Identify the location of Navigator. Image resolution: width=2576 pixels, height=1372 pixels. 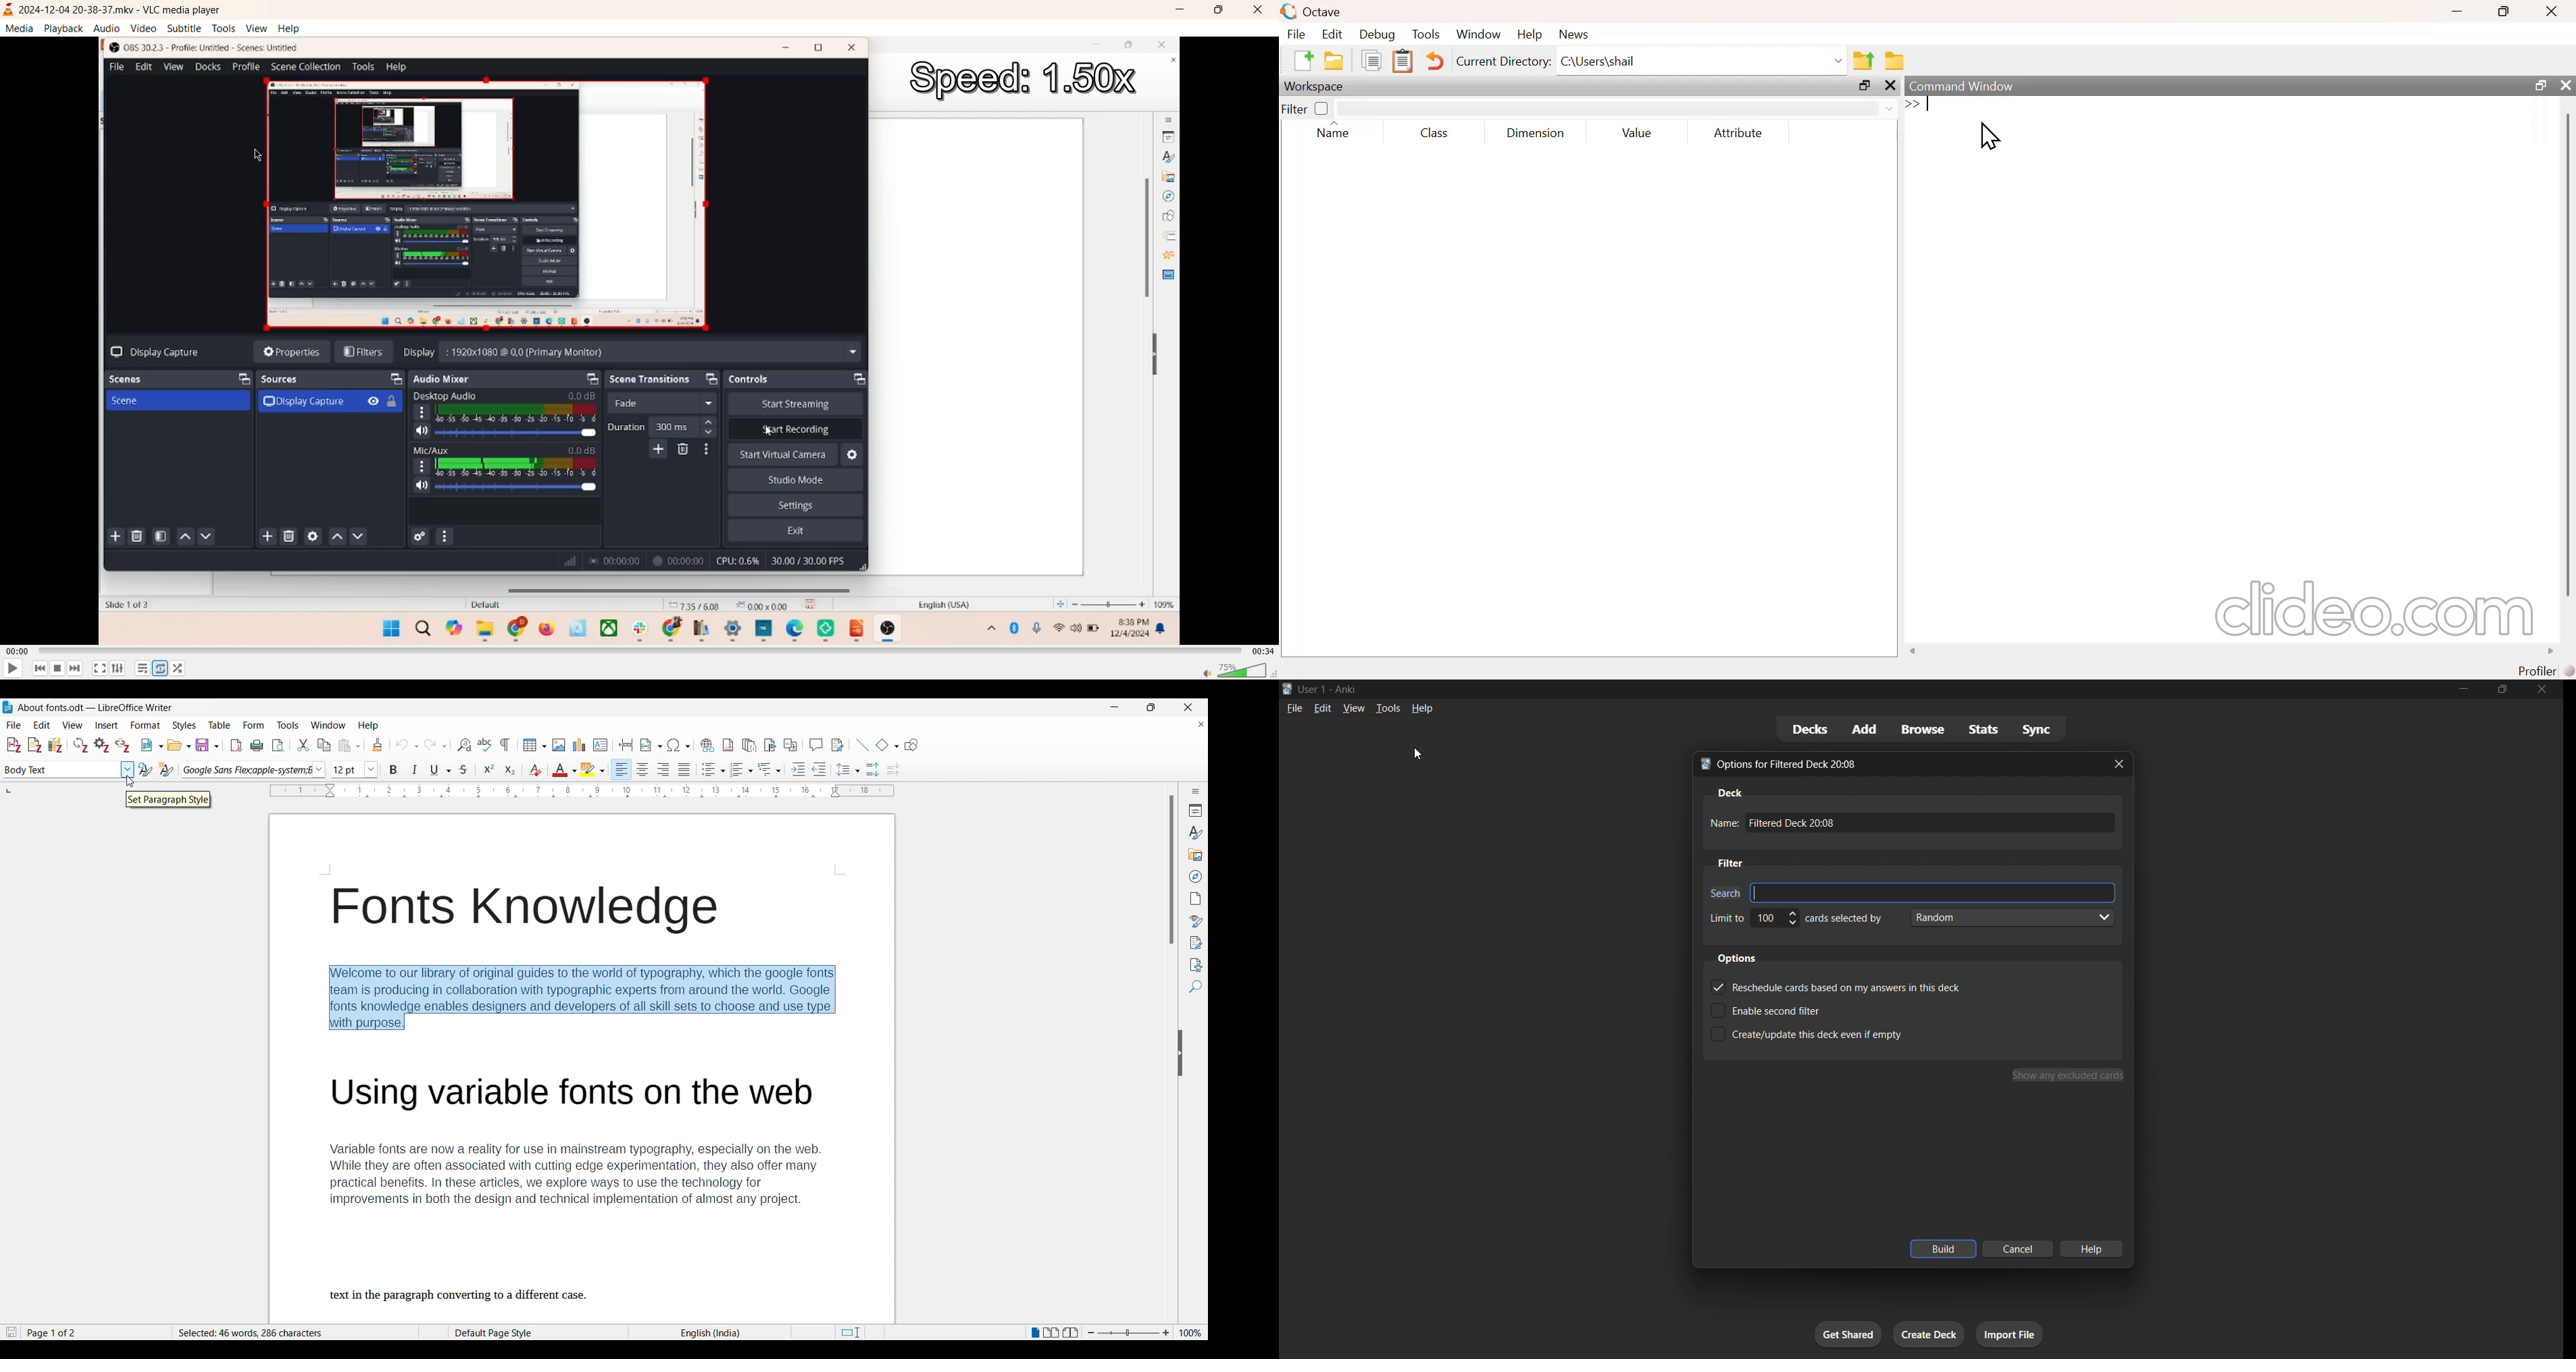
(1196, 876).